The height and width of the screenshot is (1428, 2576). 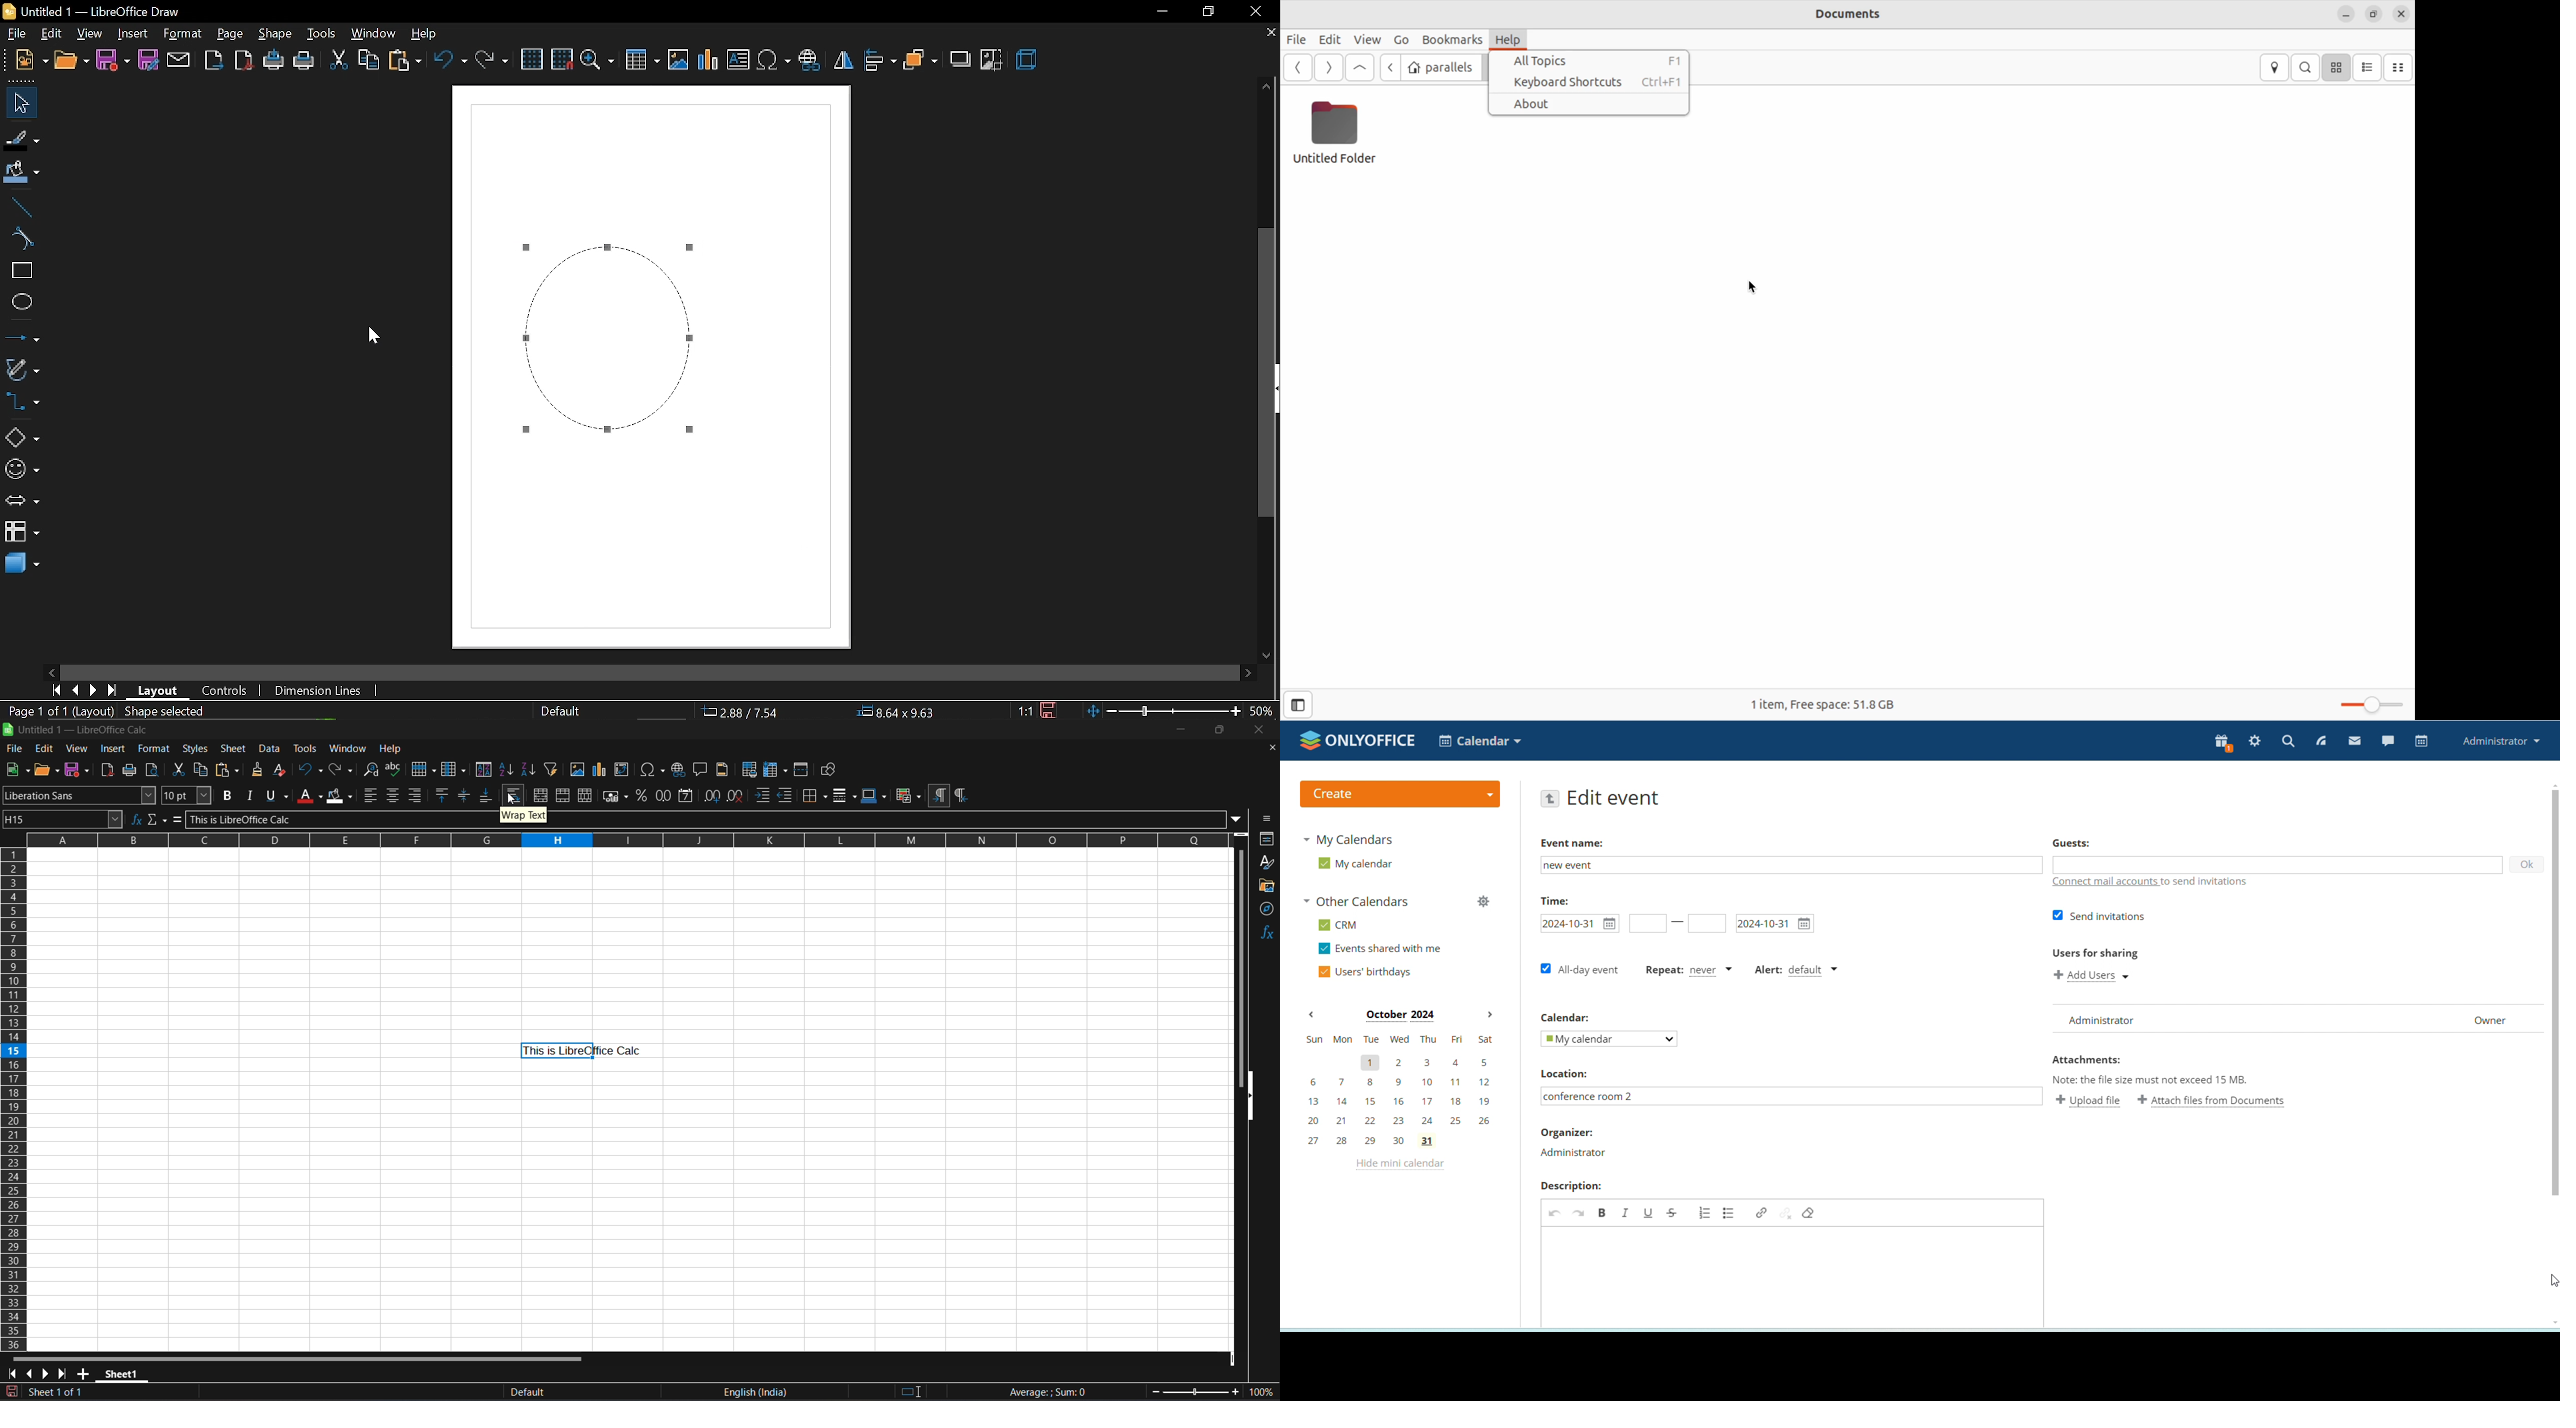 What do you see at coordinates (16, 749) in the screenshot?
I see `file` at bounding box center [16, 749].